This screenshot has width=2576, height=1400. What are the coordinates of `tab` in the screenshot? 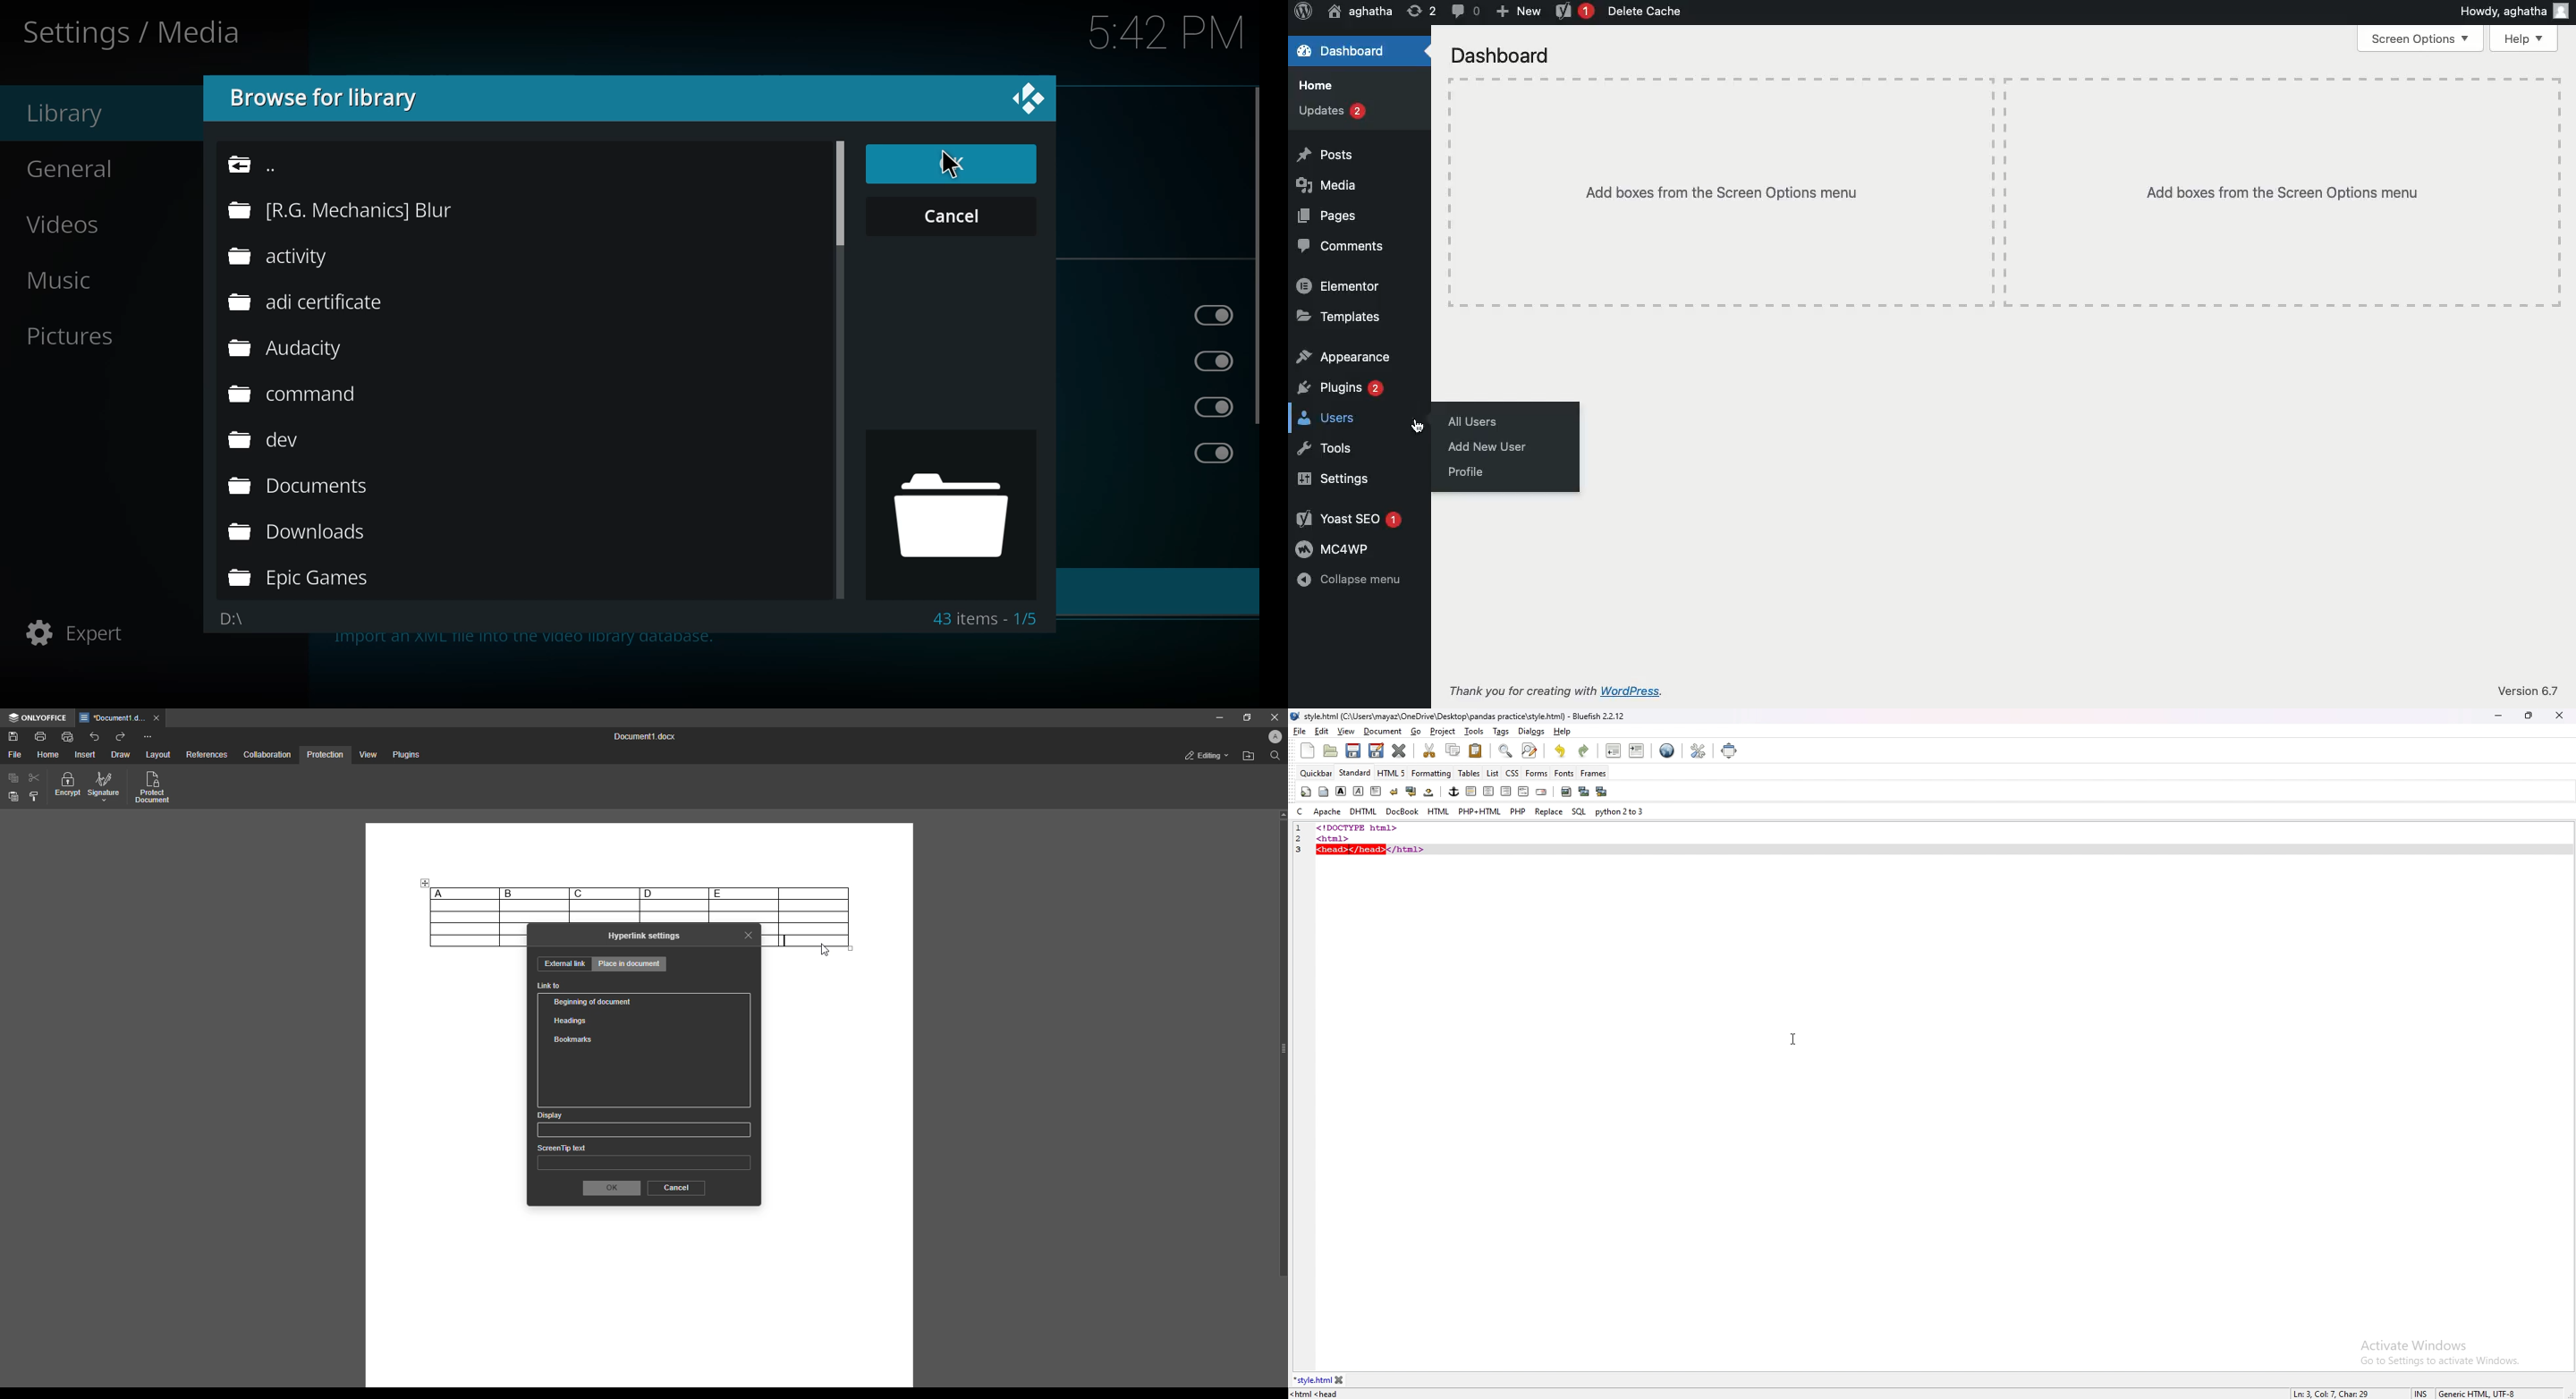 It's located at (1312, 1381).